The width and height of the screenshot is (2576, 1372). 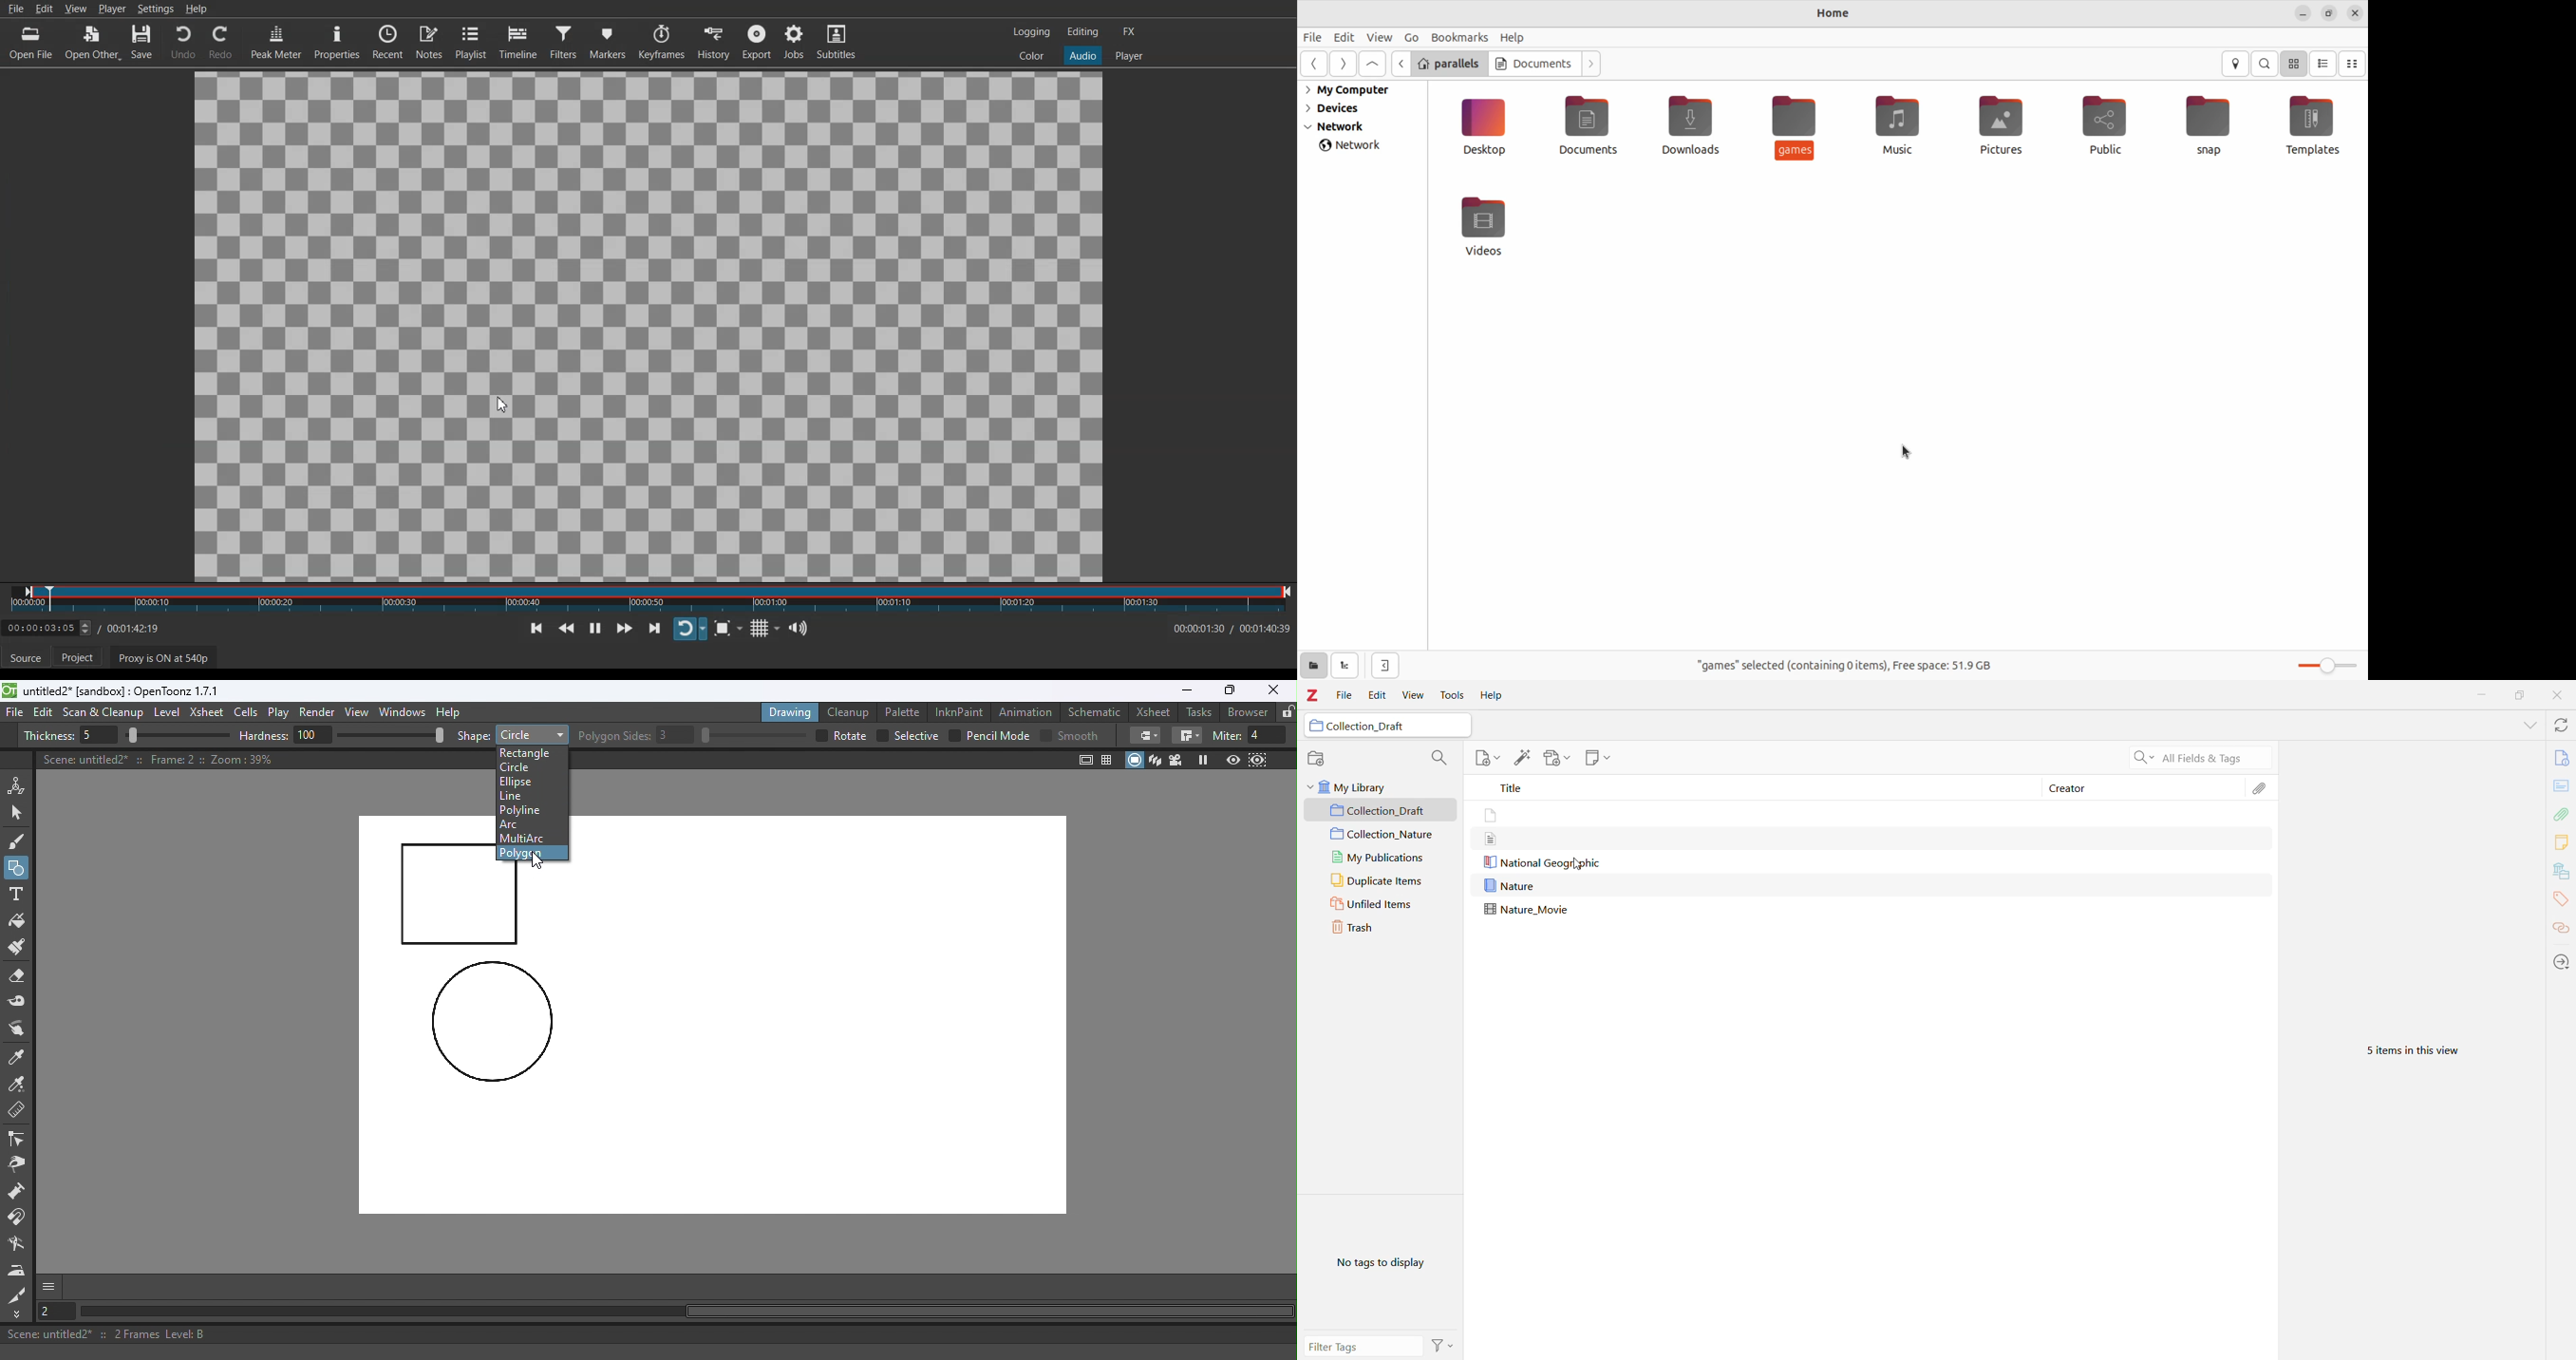 I want to click on Arc, so click(x=511, y=824).